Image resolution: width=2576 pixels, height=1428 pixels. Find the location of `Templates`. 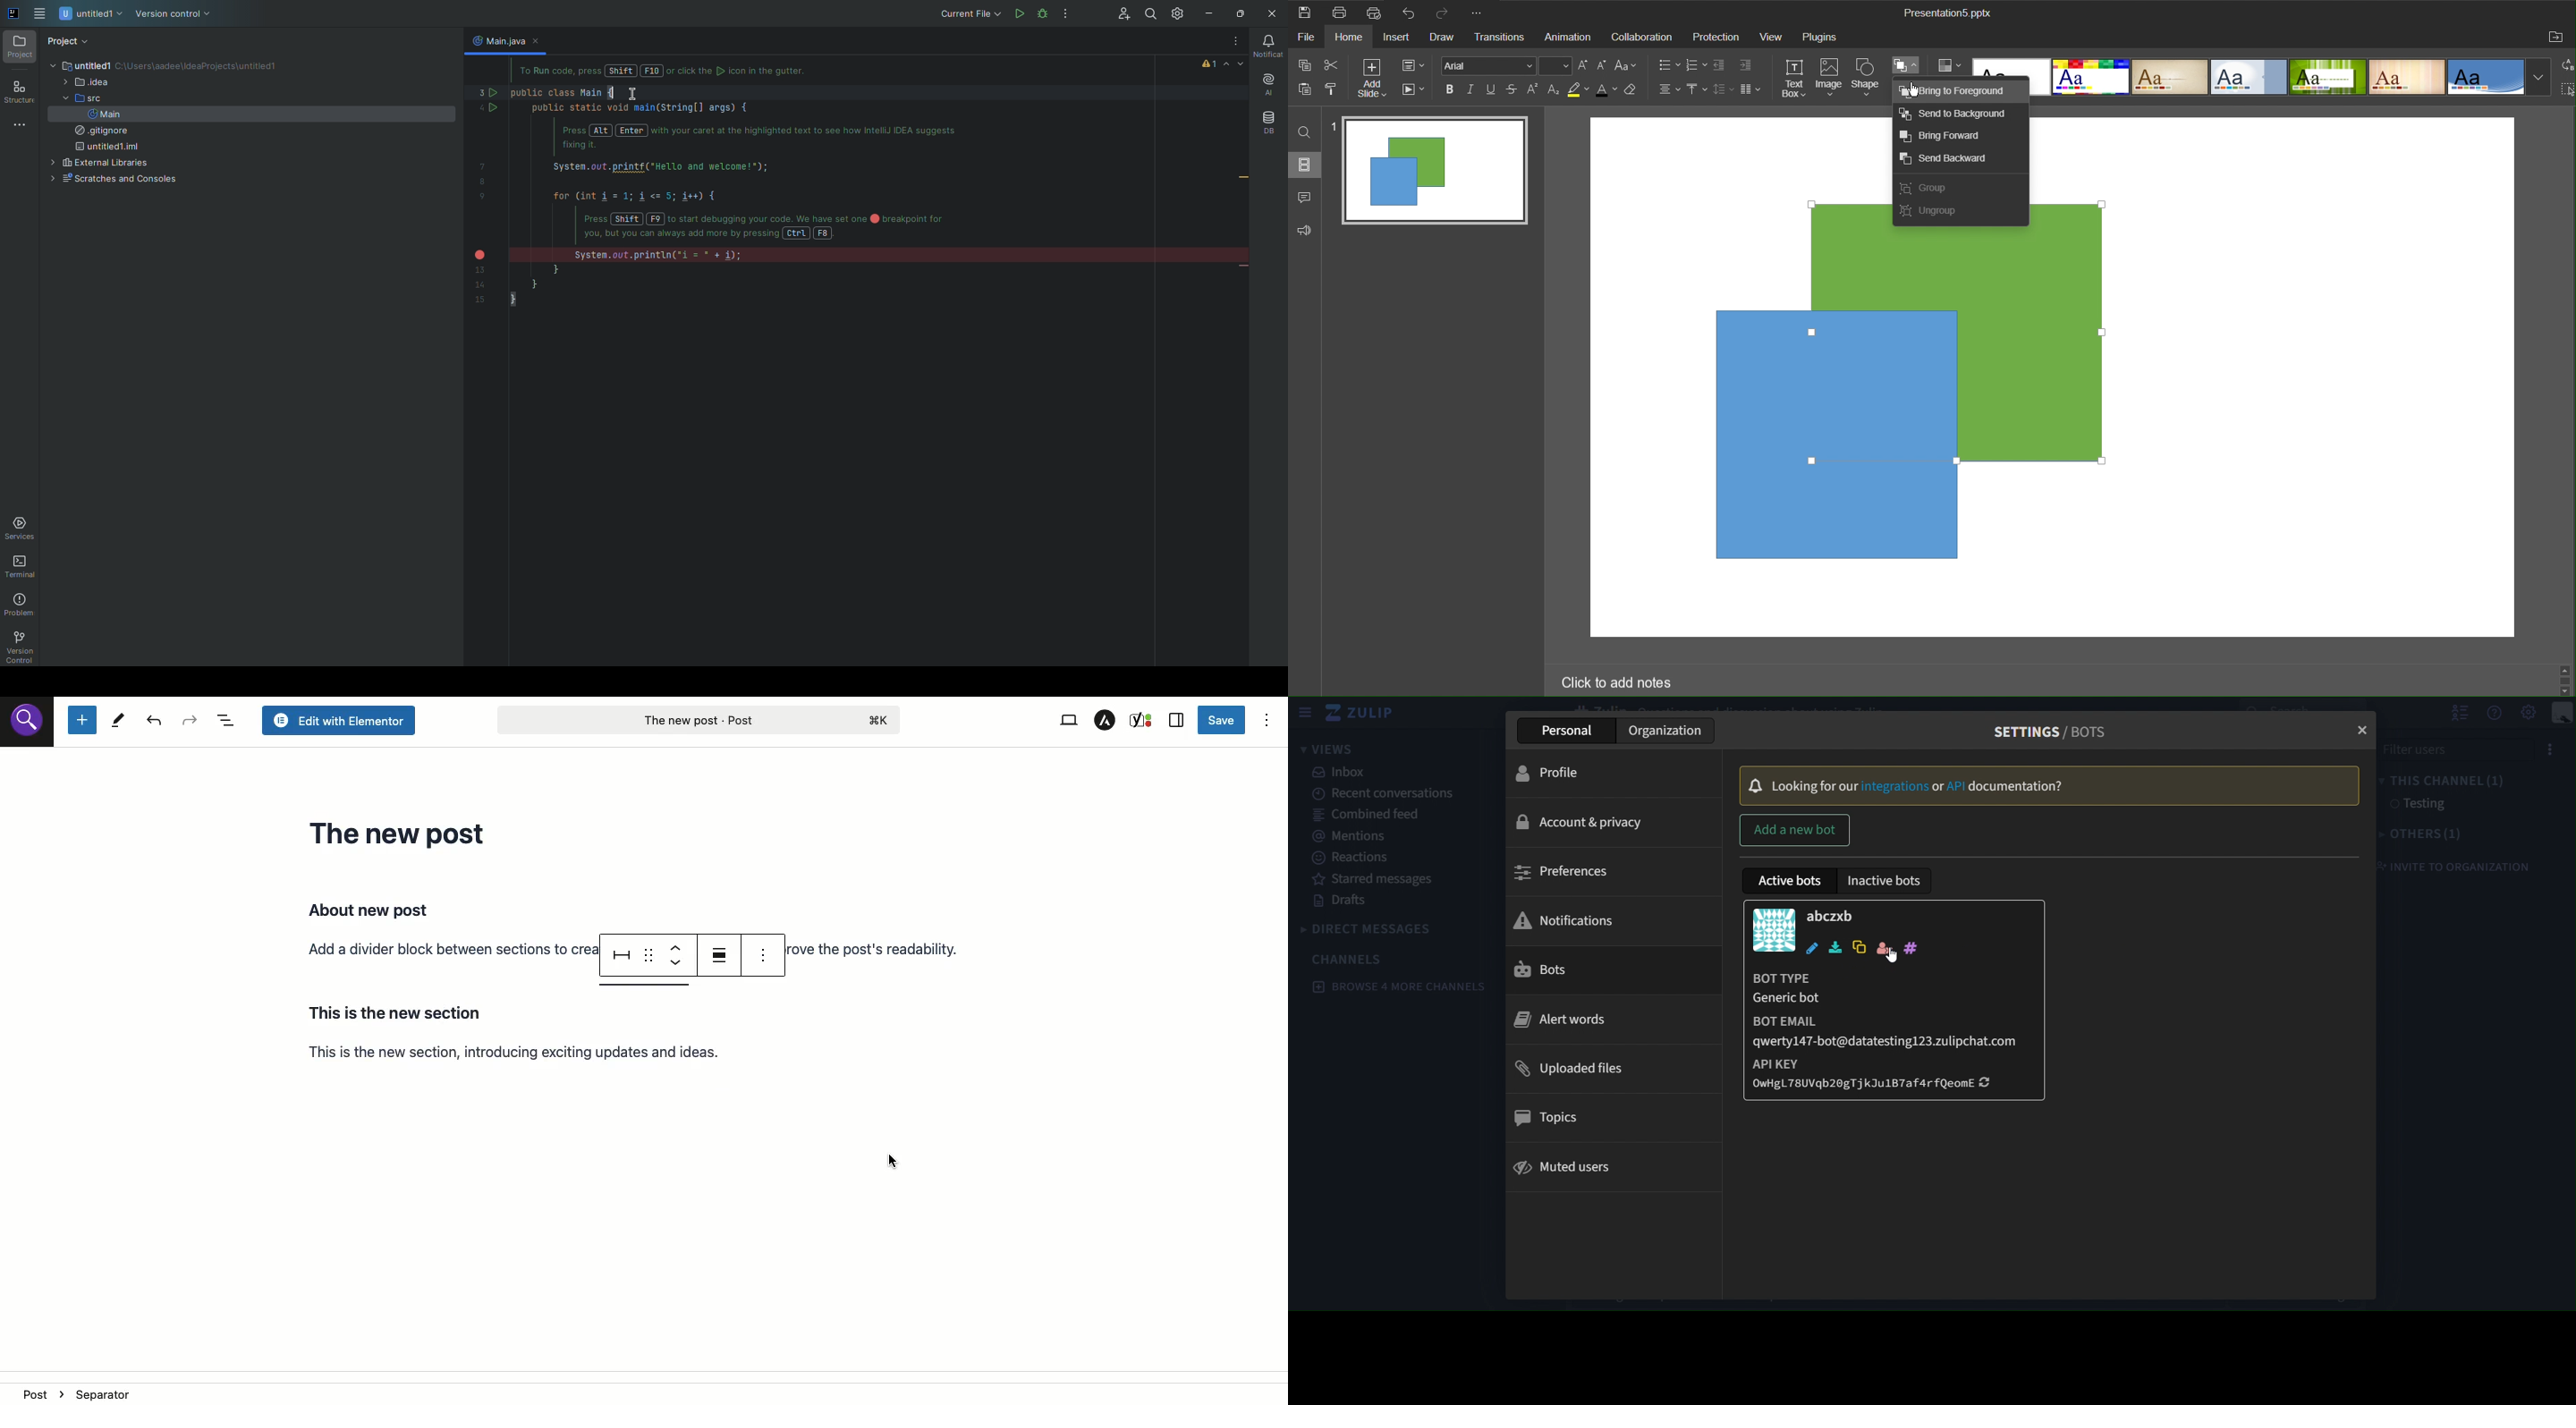

Templates is located at coordinates (2291, 76).